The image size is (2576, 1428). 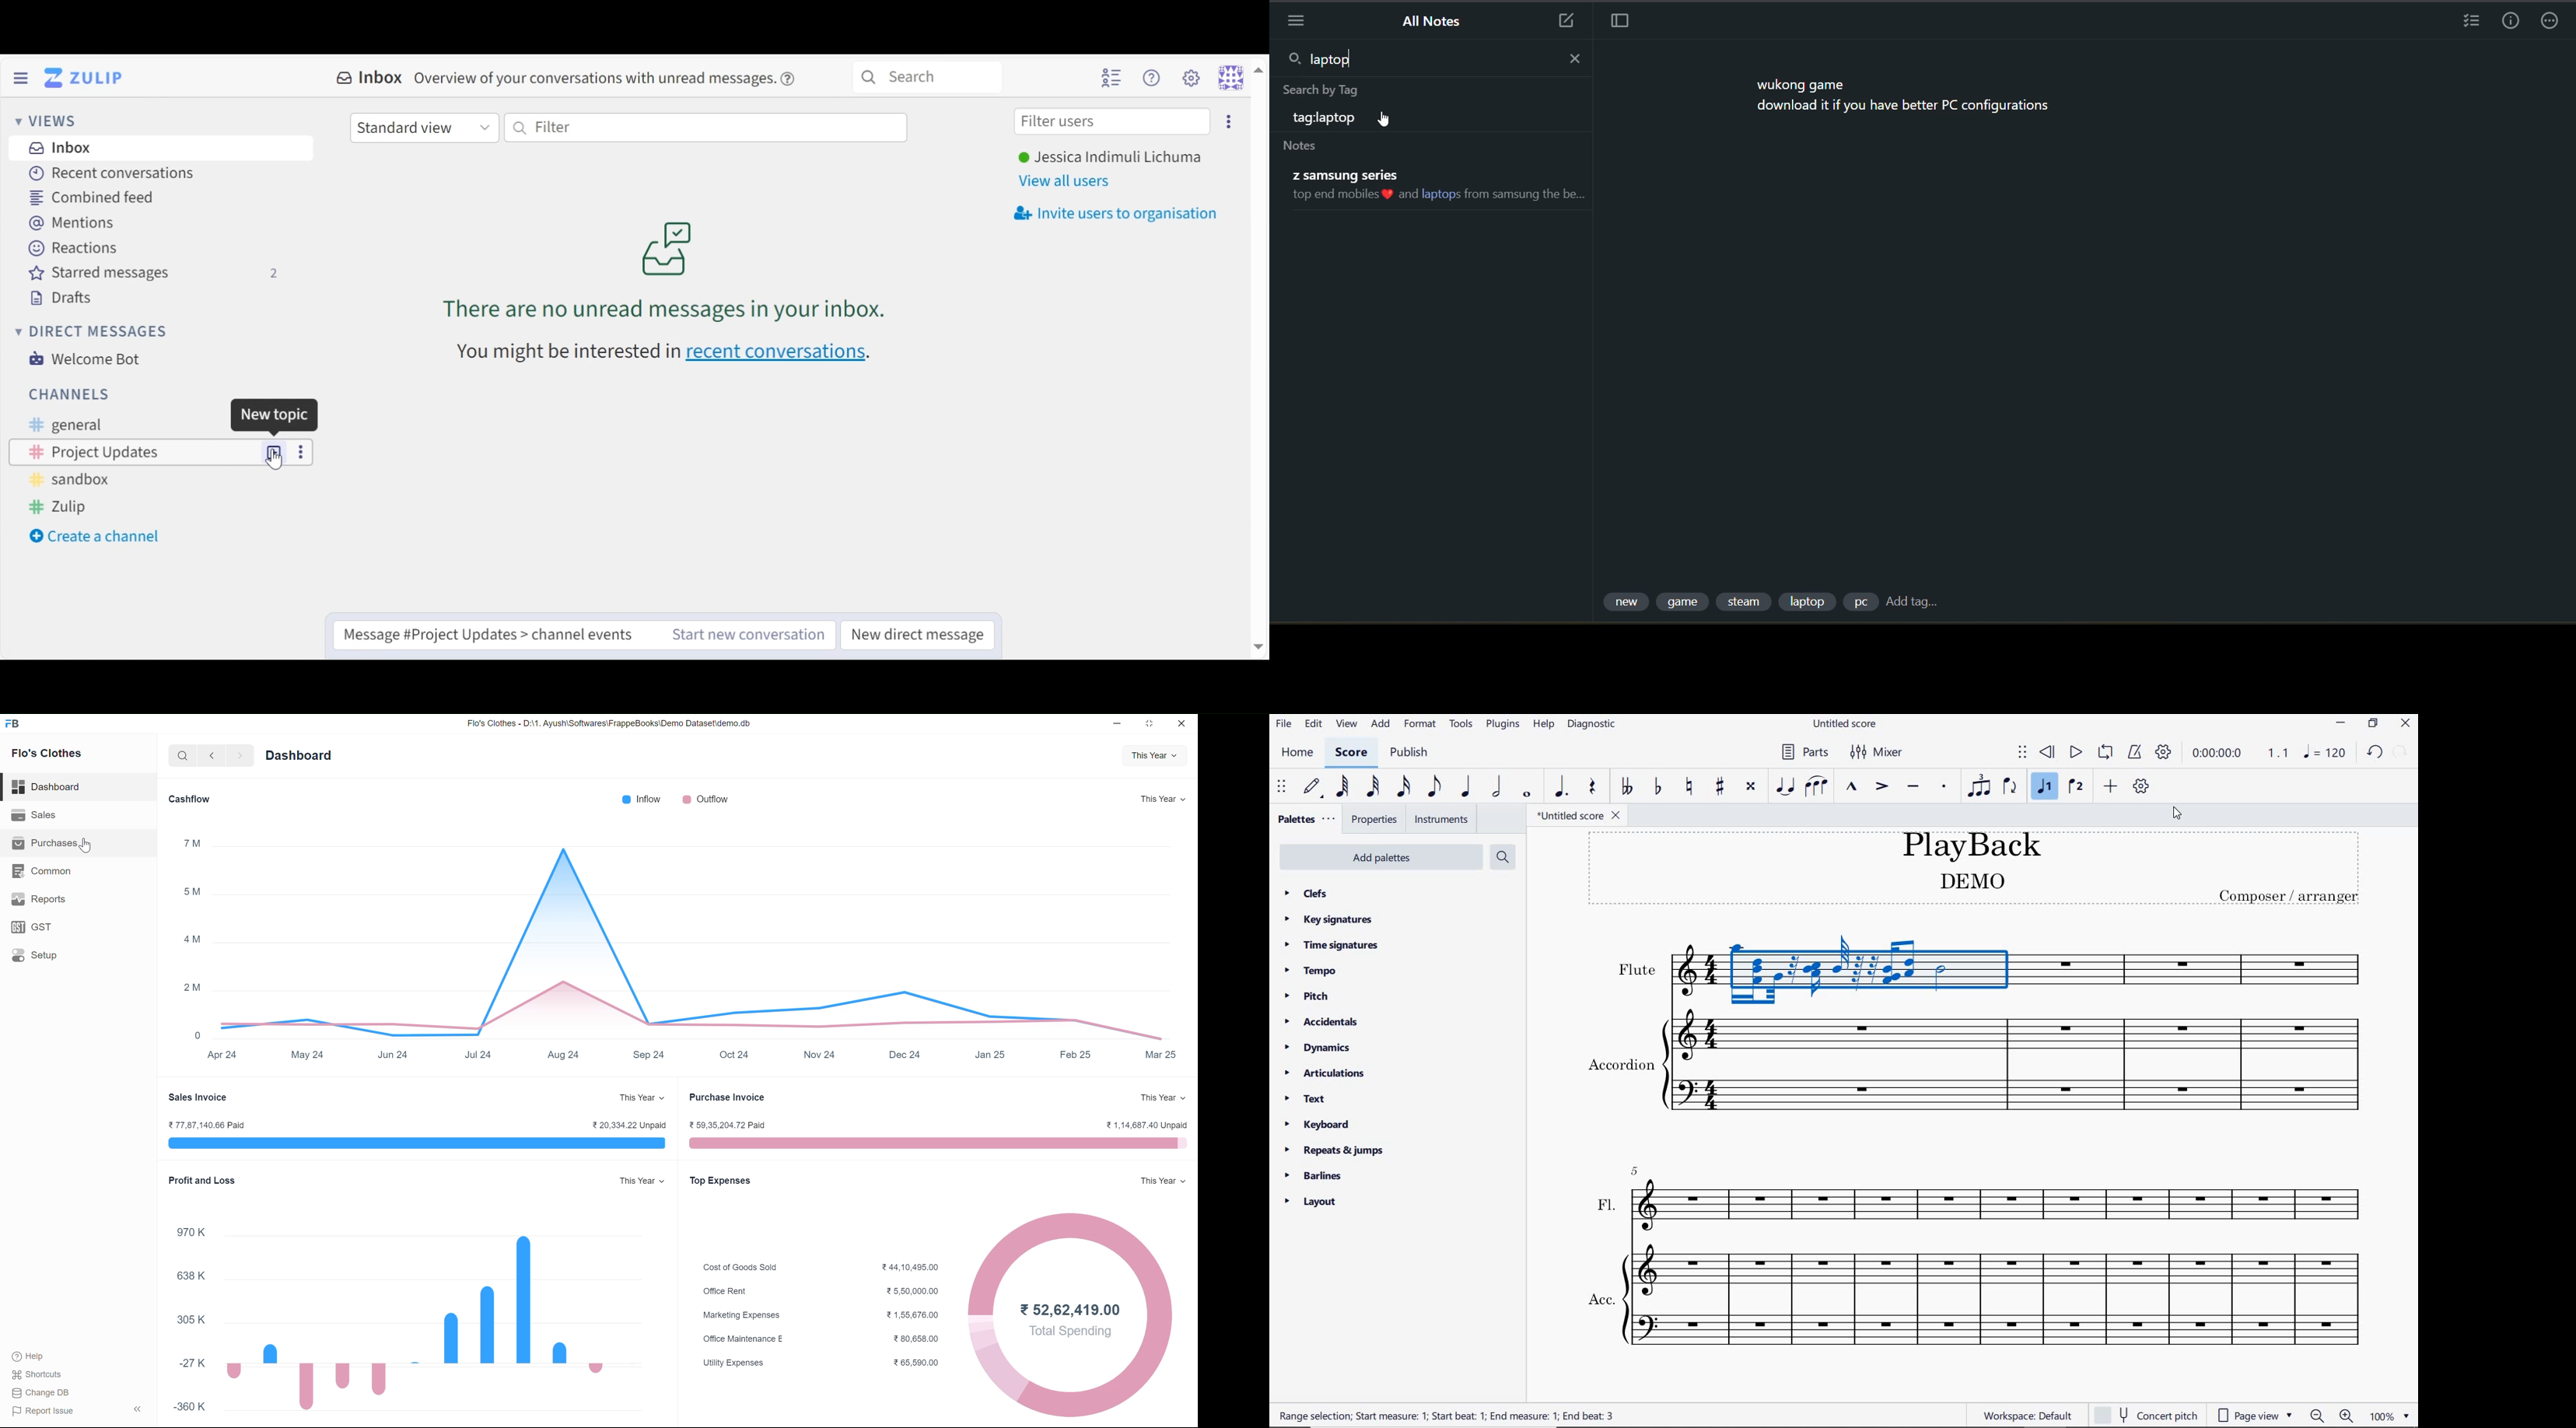 I want to click on help, so click(x=27, y=1359).